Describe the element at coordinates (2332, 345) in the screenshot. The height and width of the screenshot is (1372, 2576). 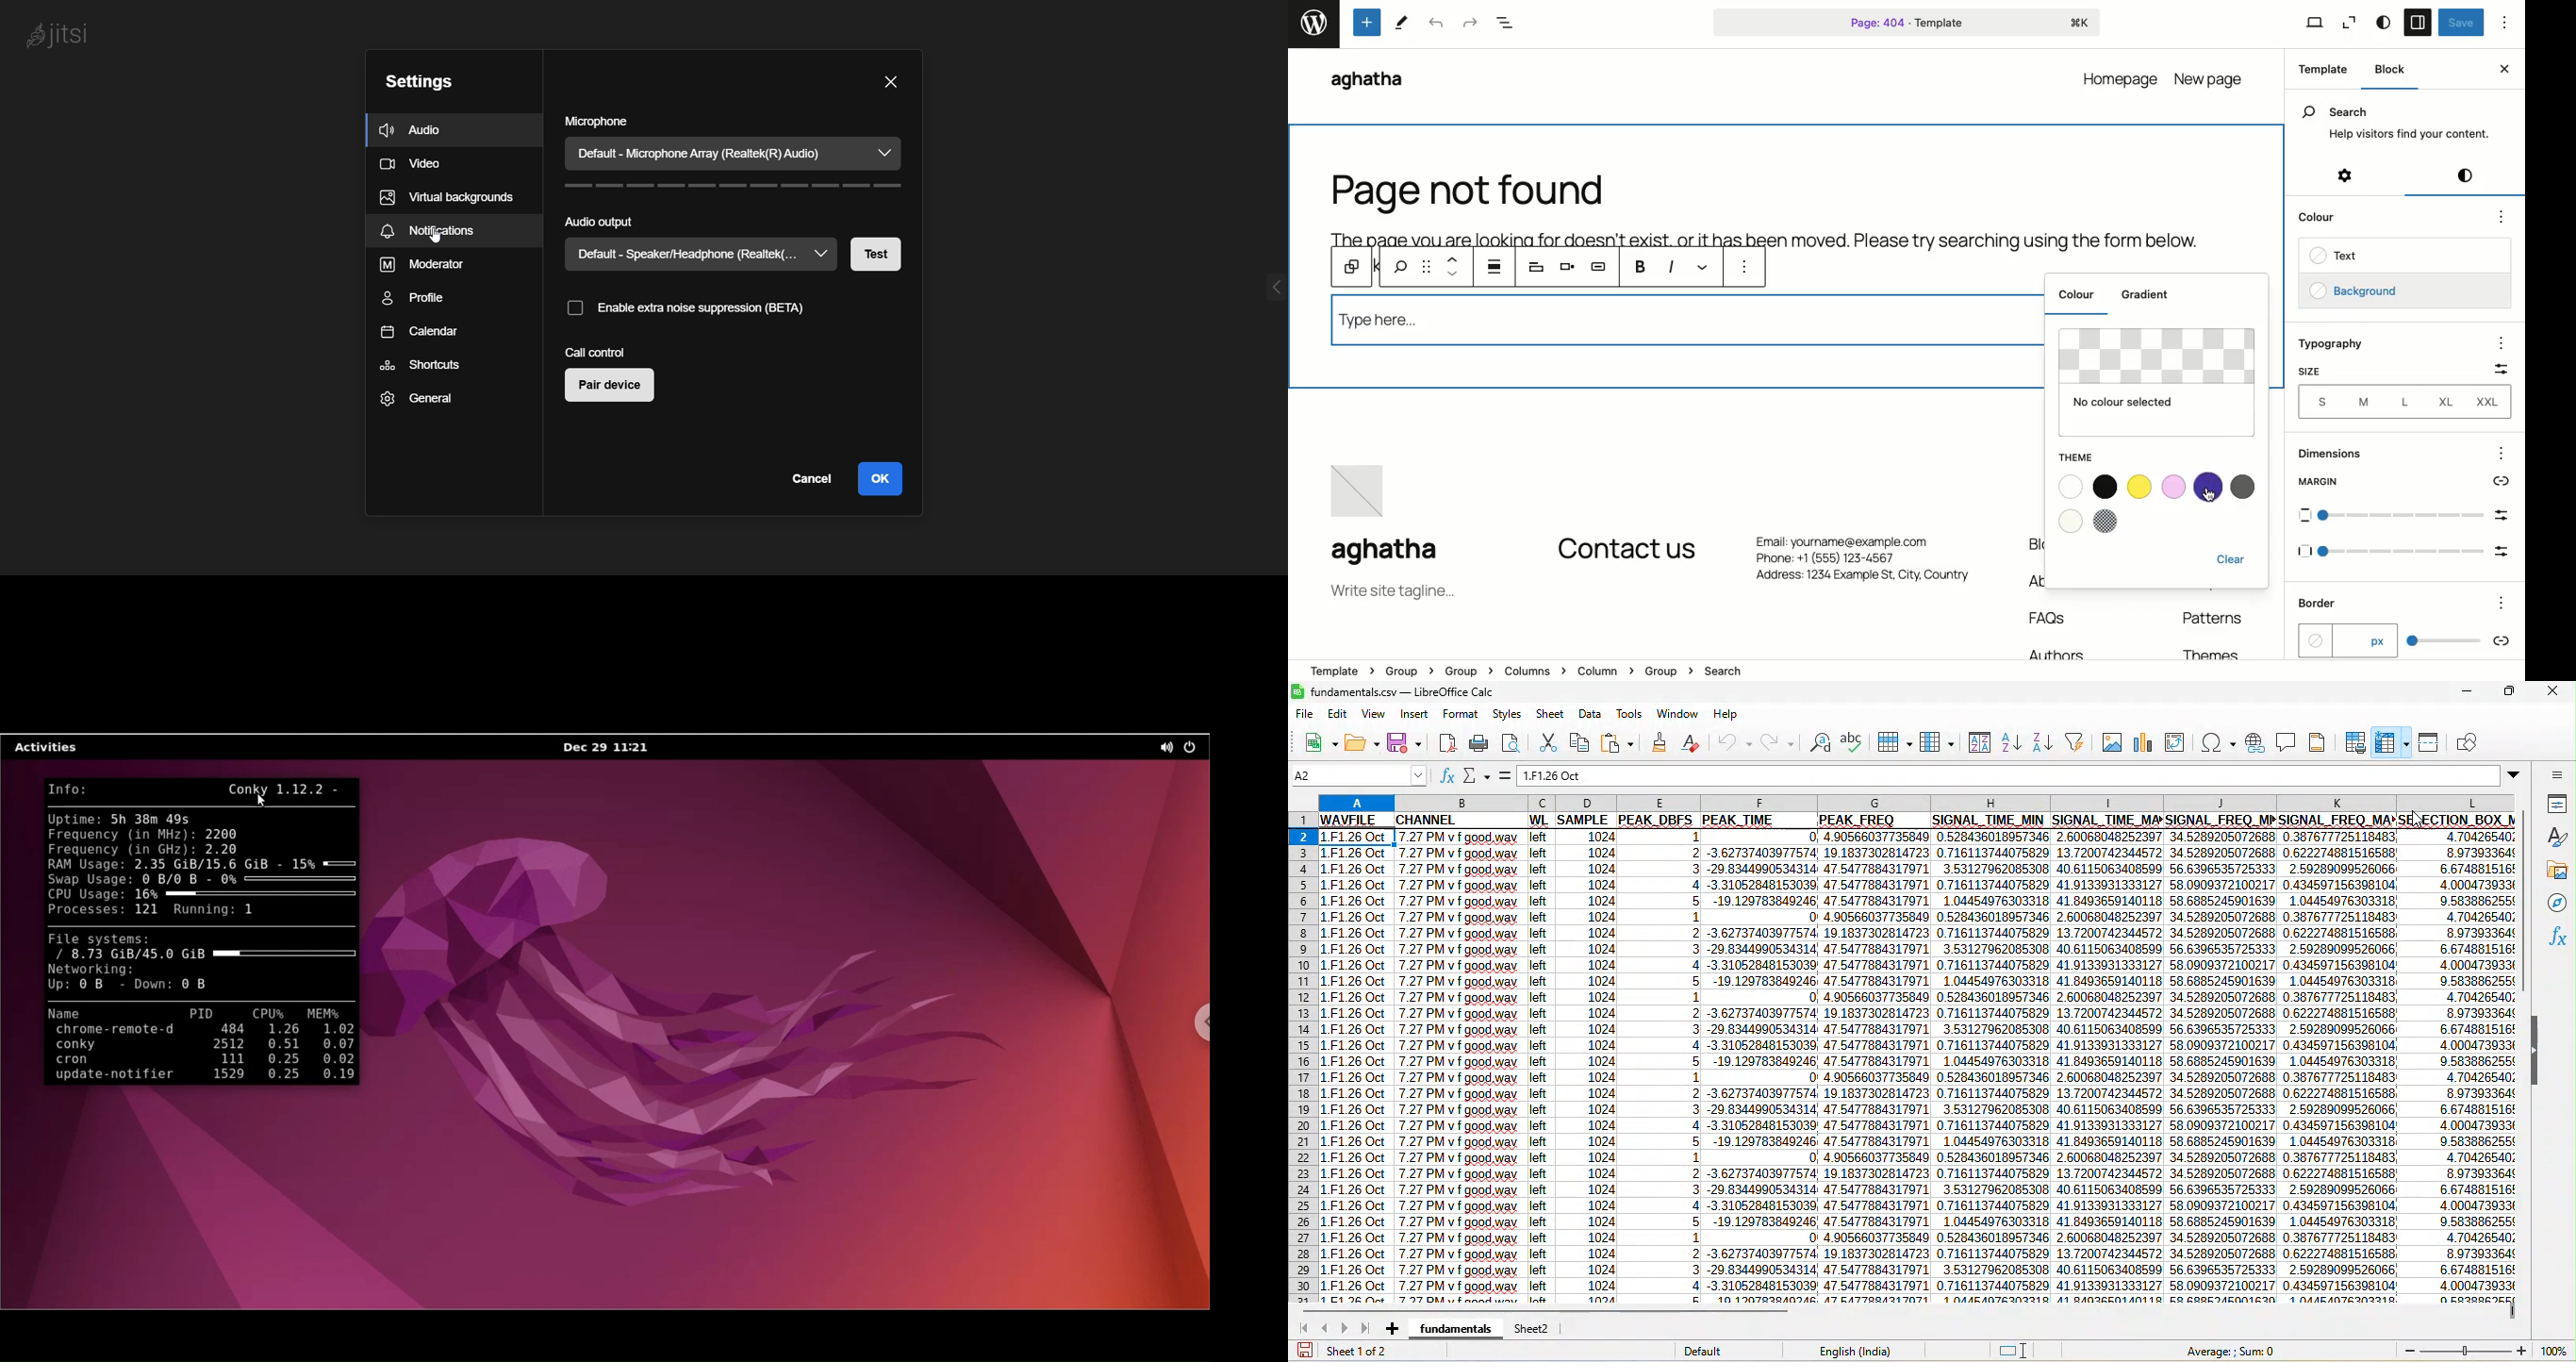
I see `Typography` at that location.